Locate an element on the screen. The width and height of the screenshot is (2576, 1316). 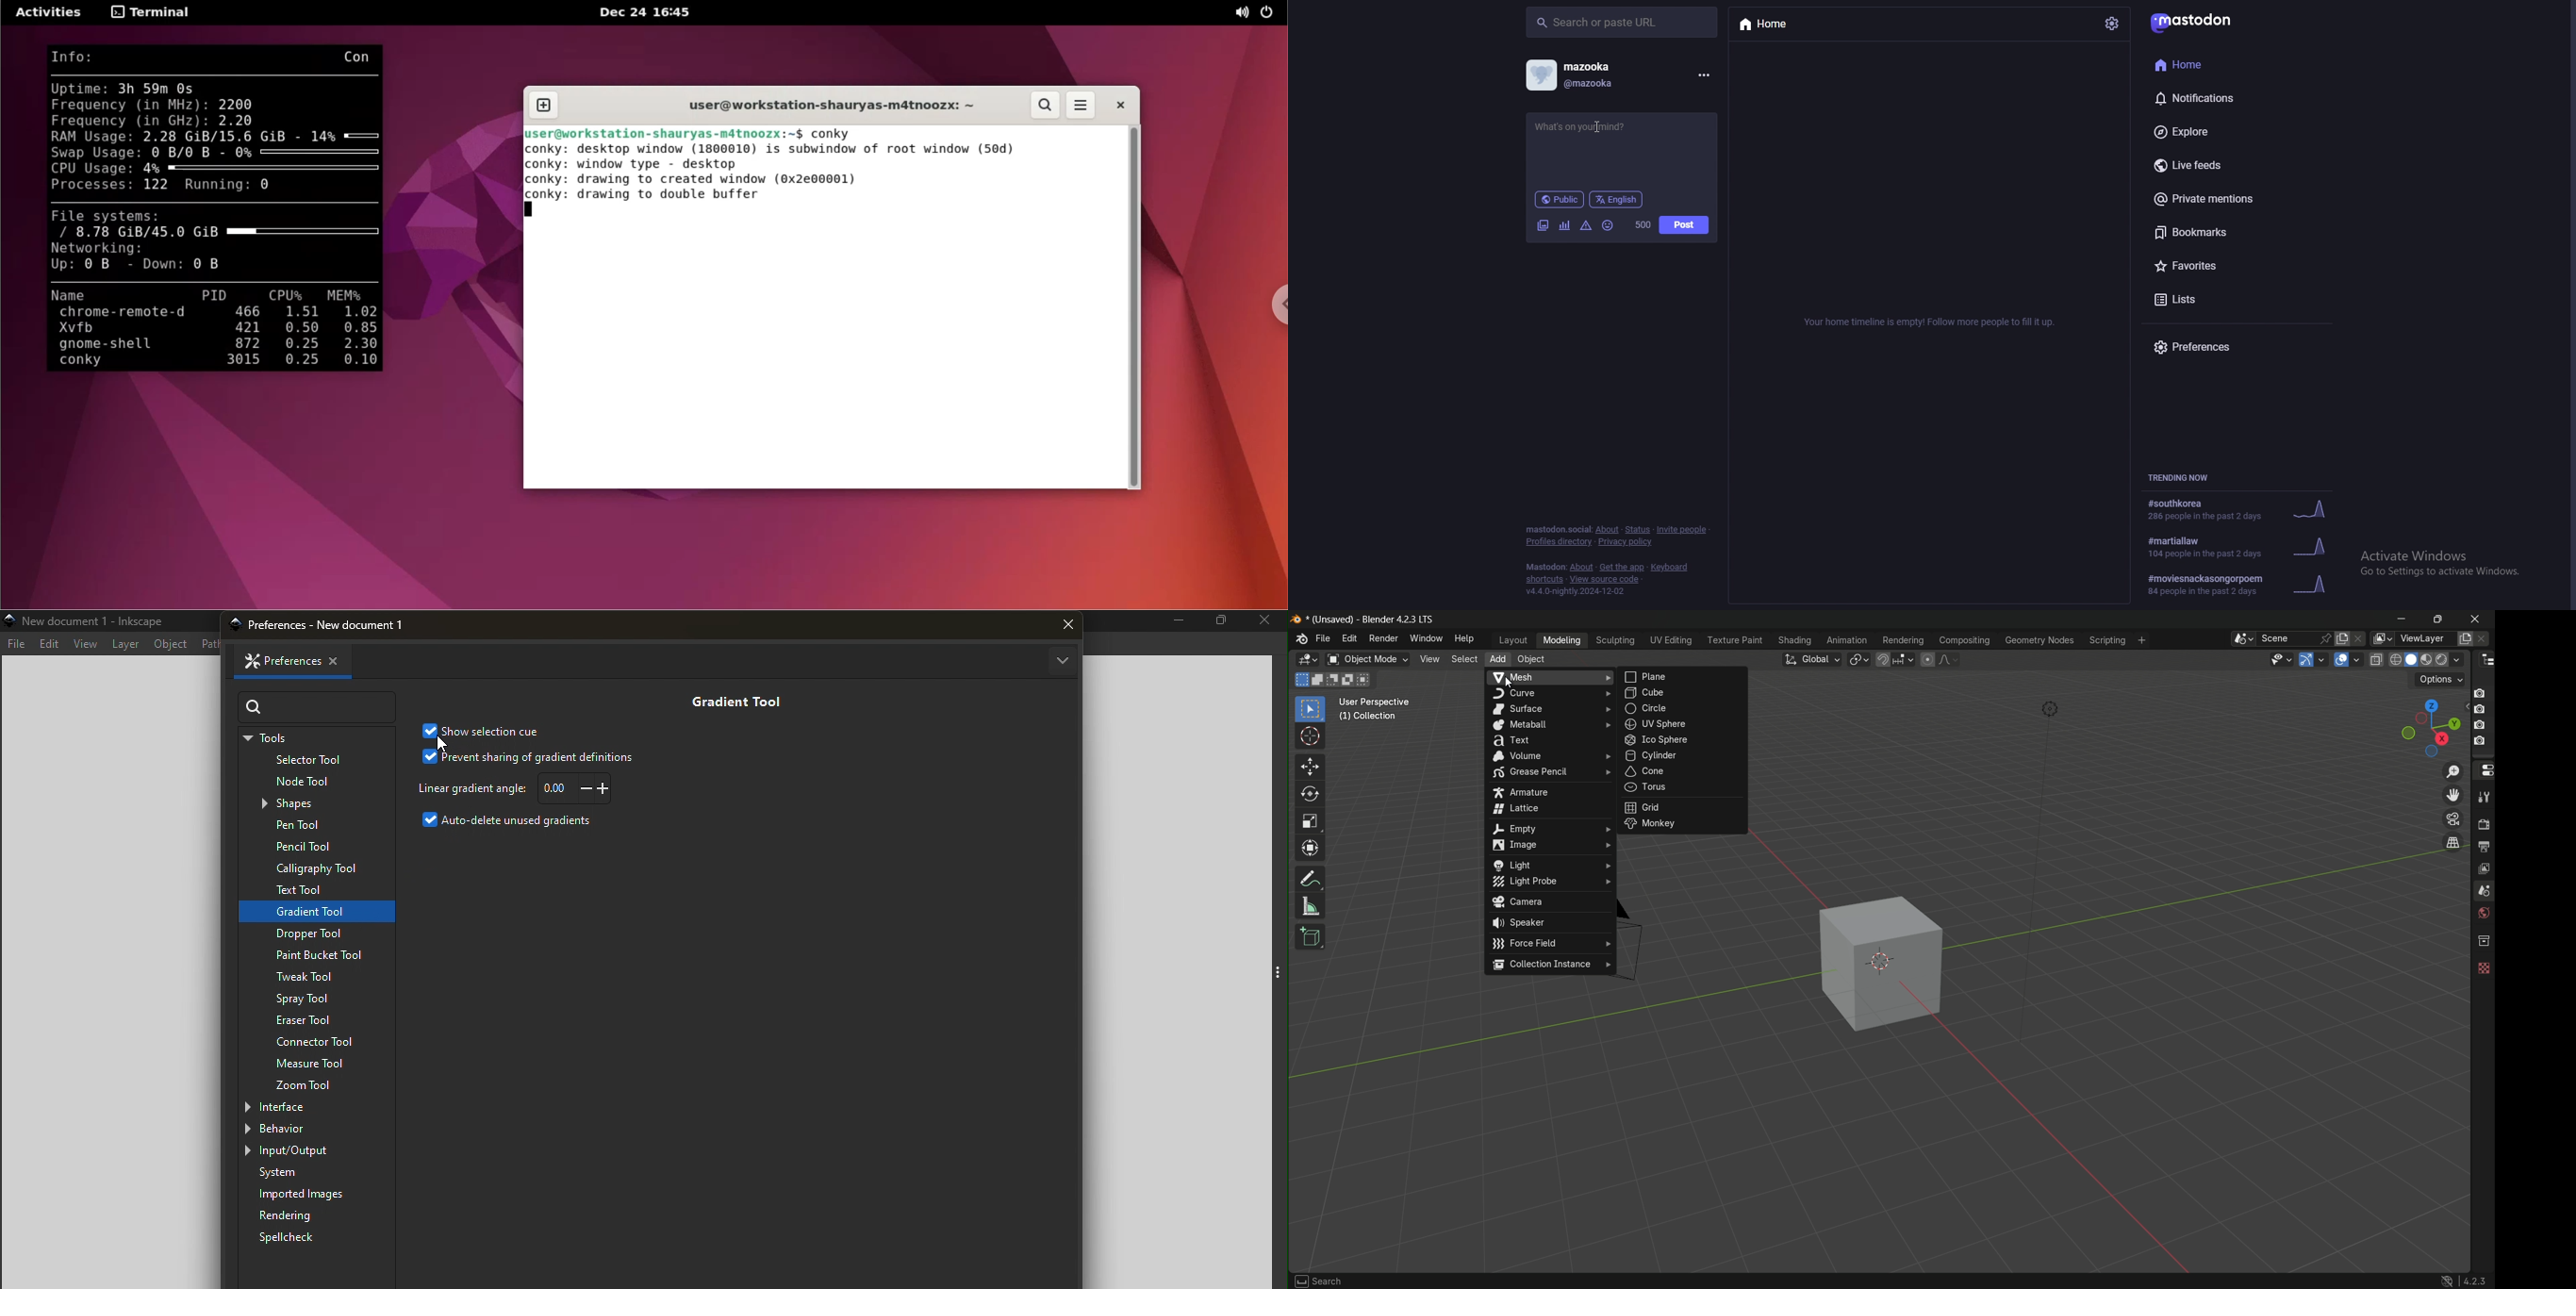
transformation orientation is located at coordinates (1812, 659).